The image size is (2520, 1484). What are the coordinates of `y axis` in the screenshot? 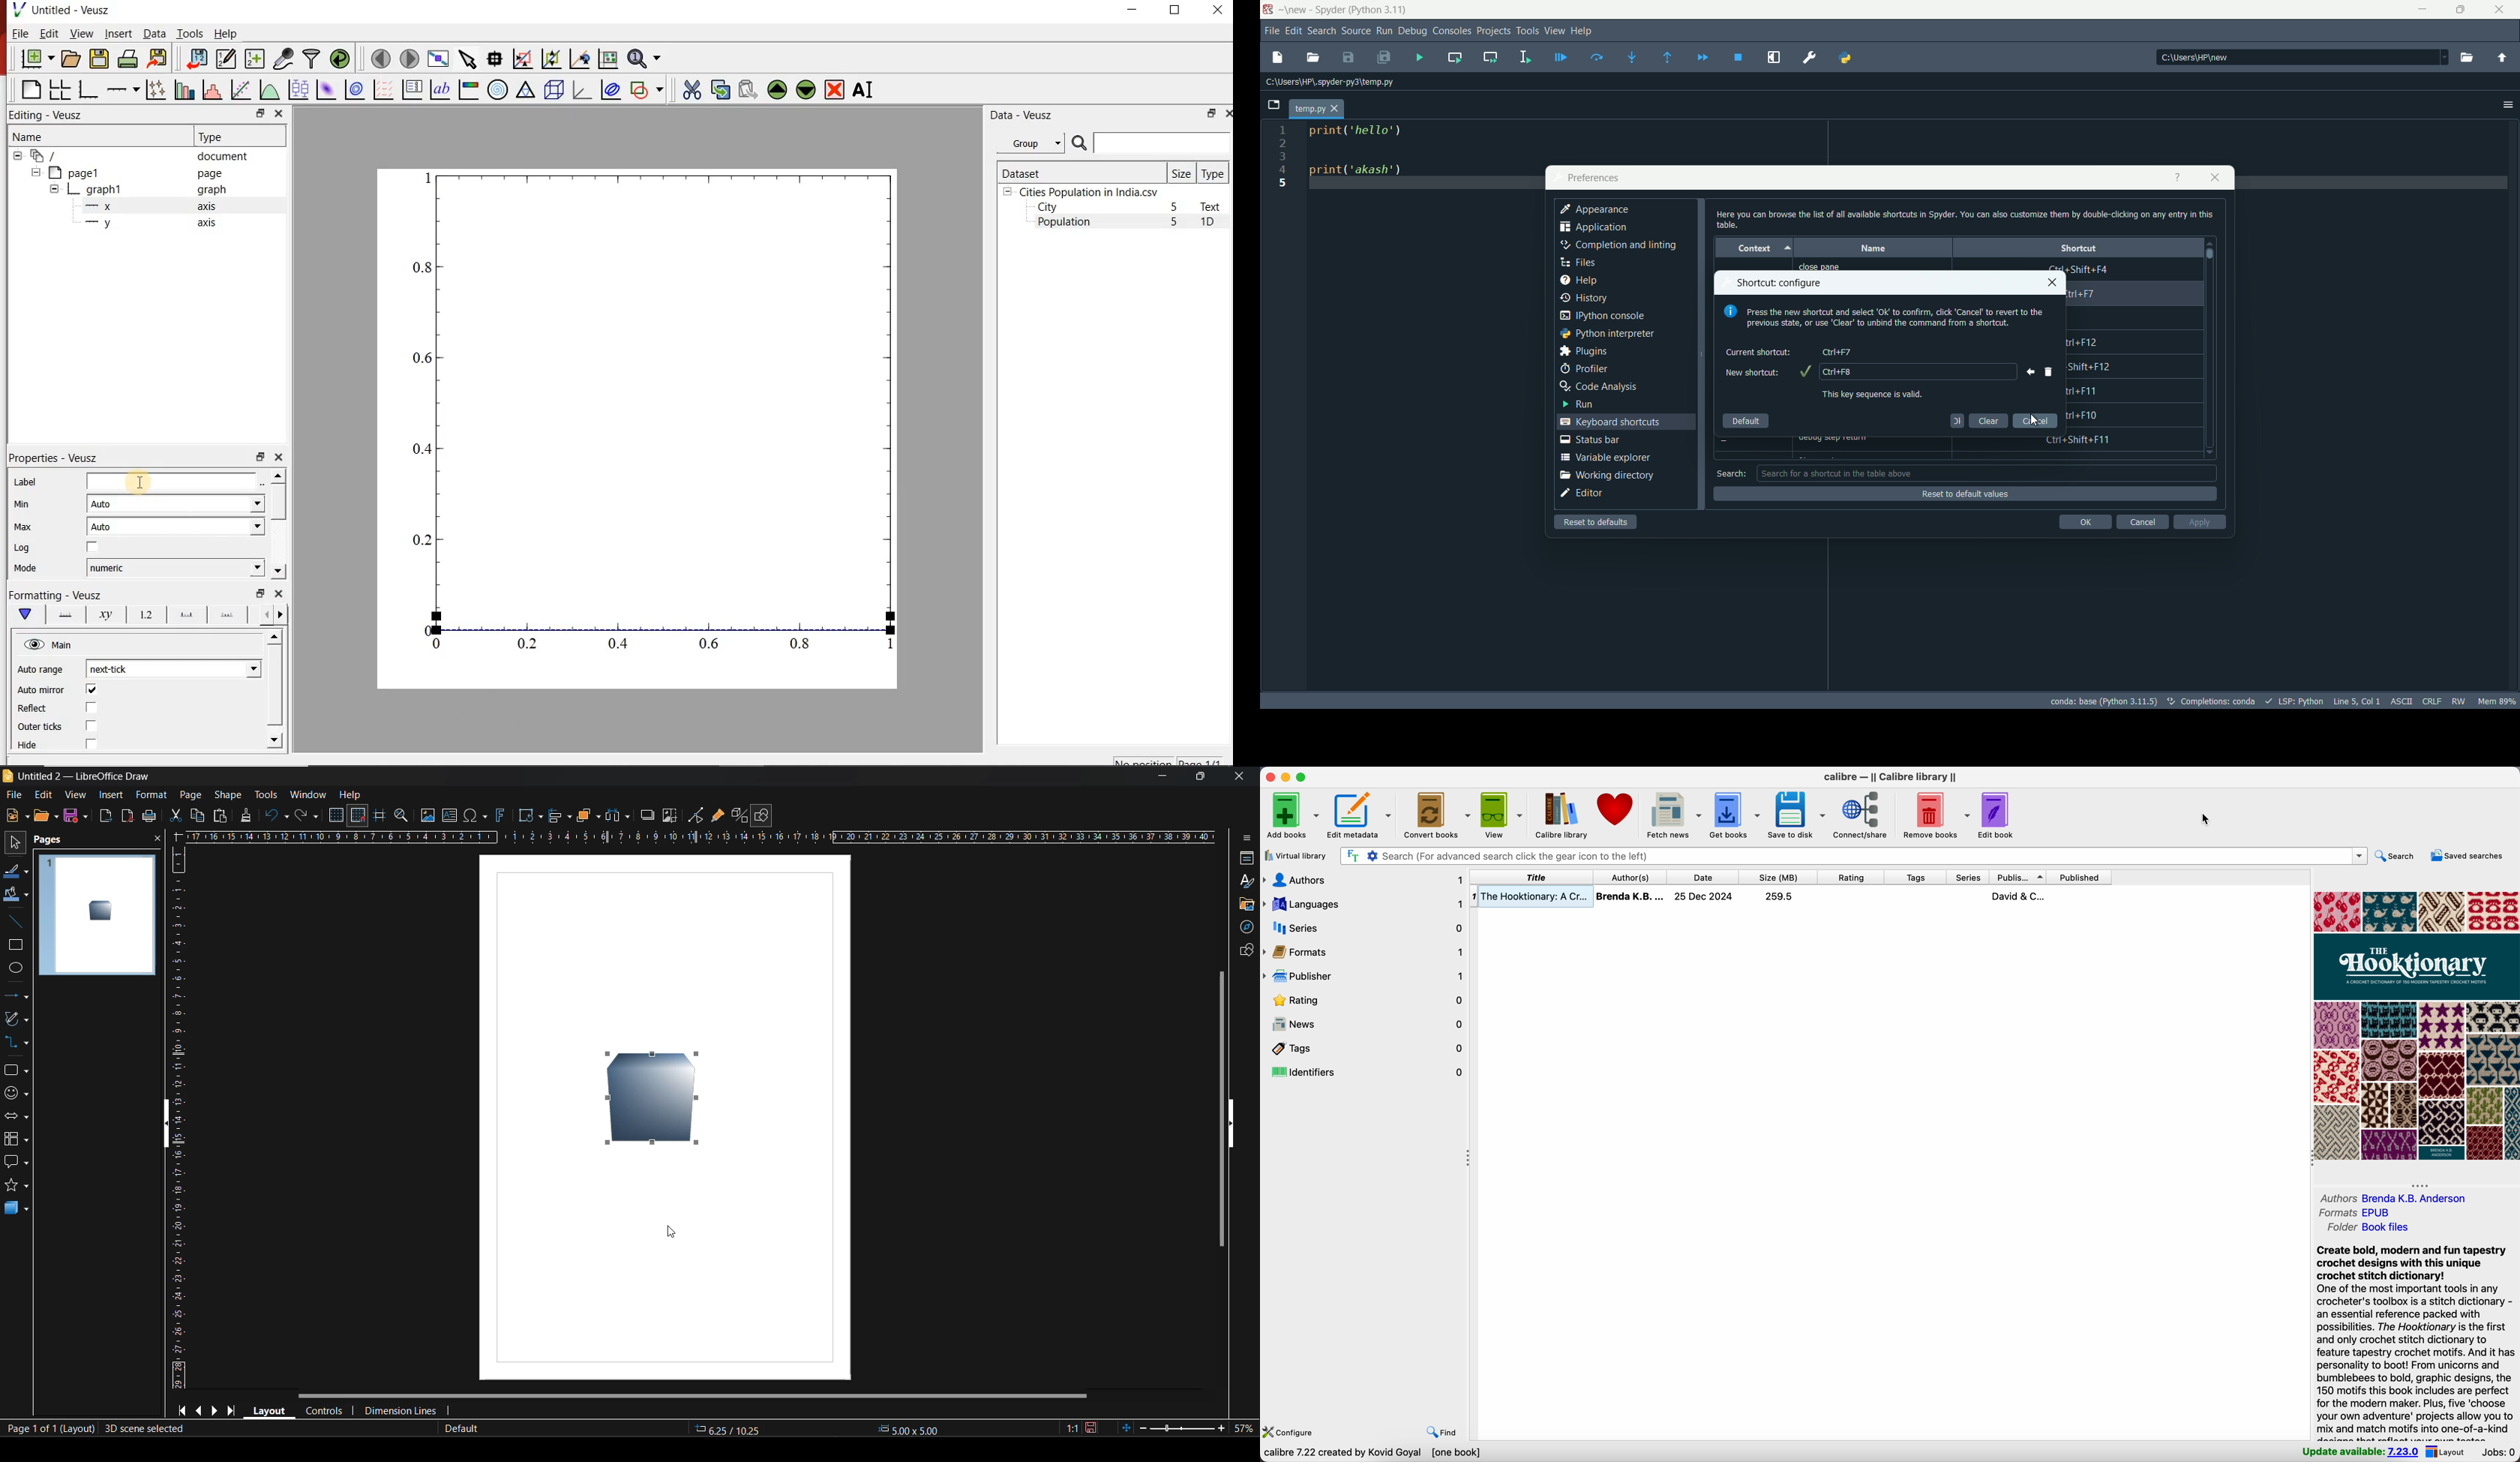 It's located at (153, 223).